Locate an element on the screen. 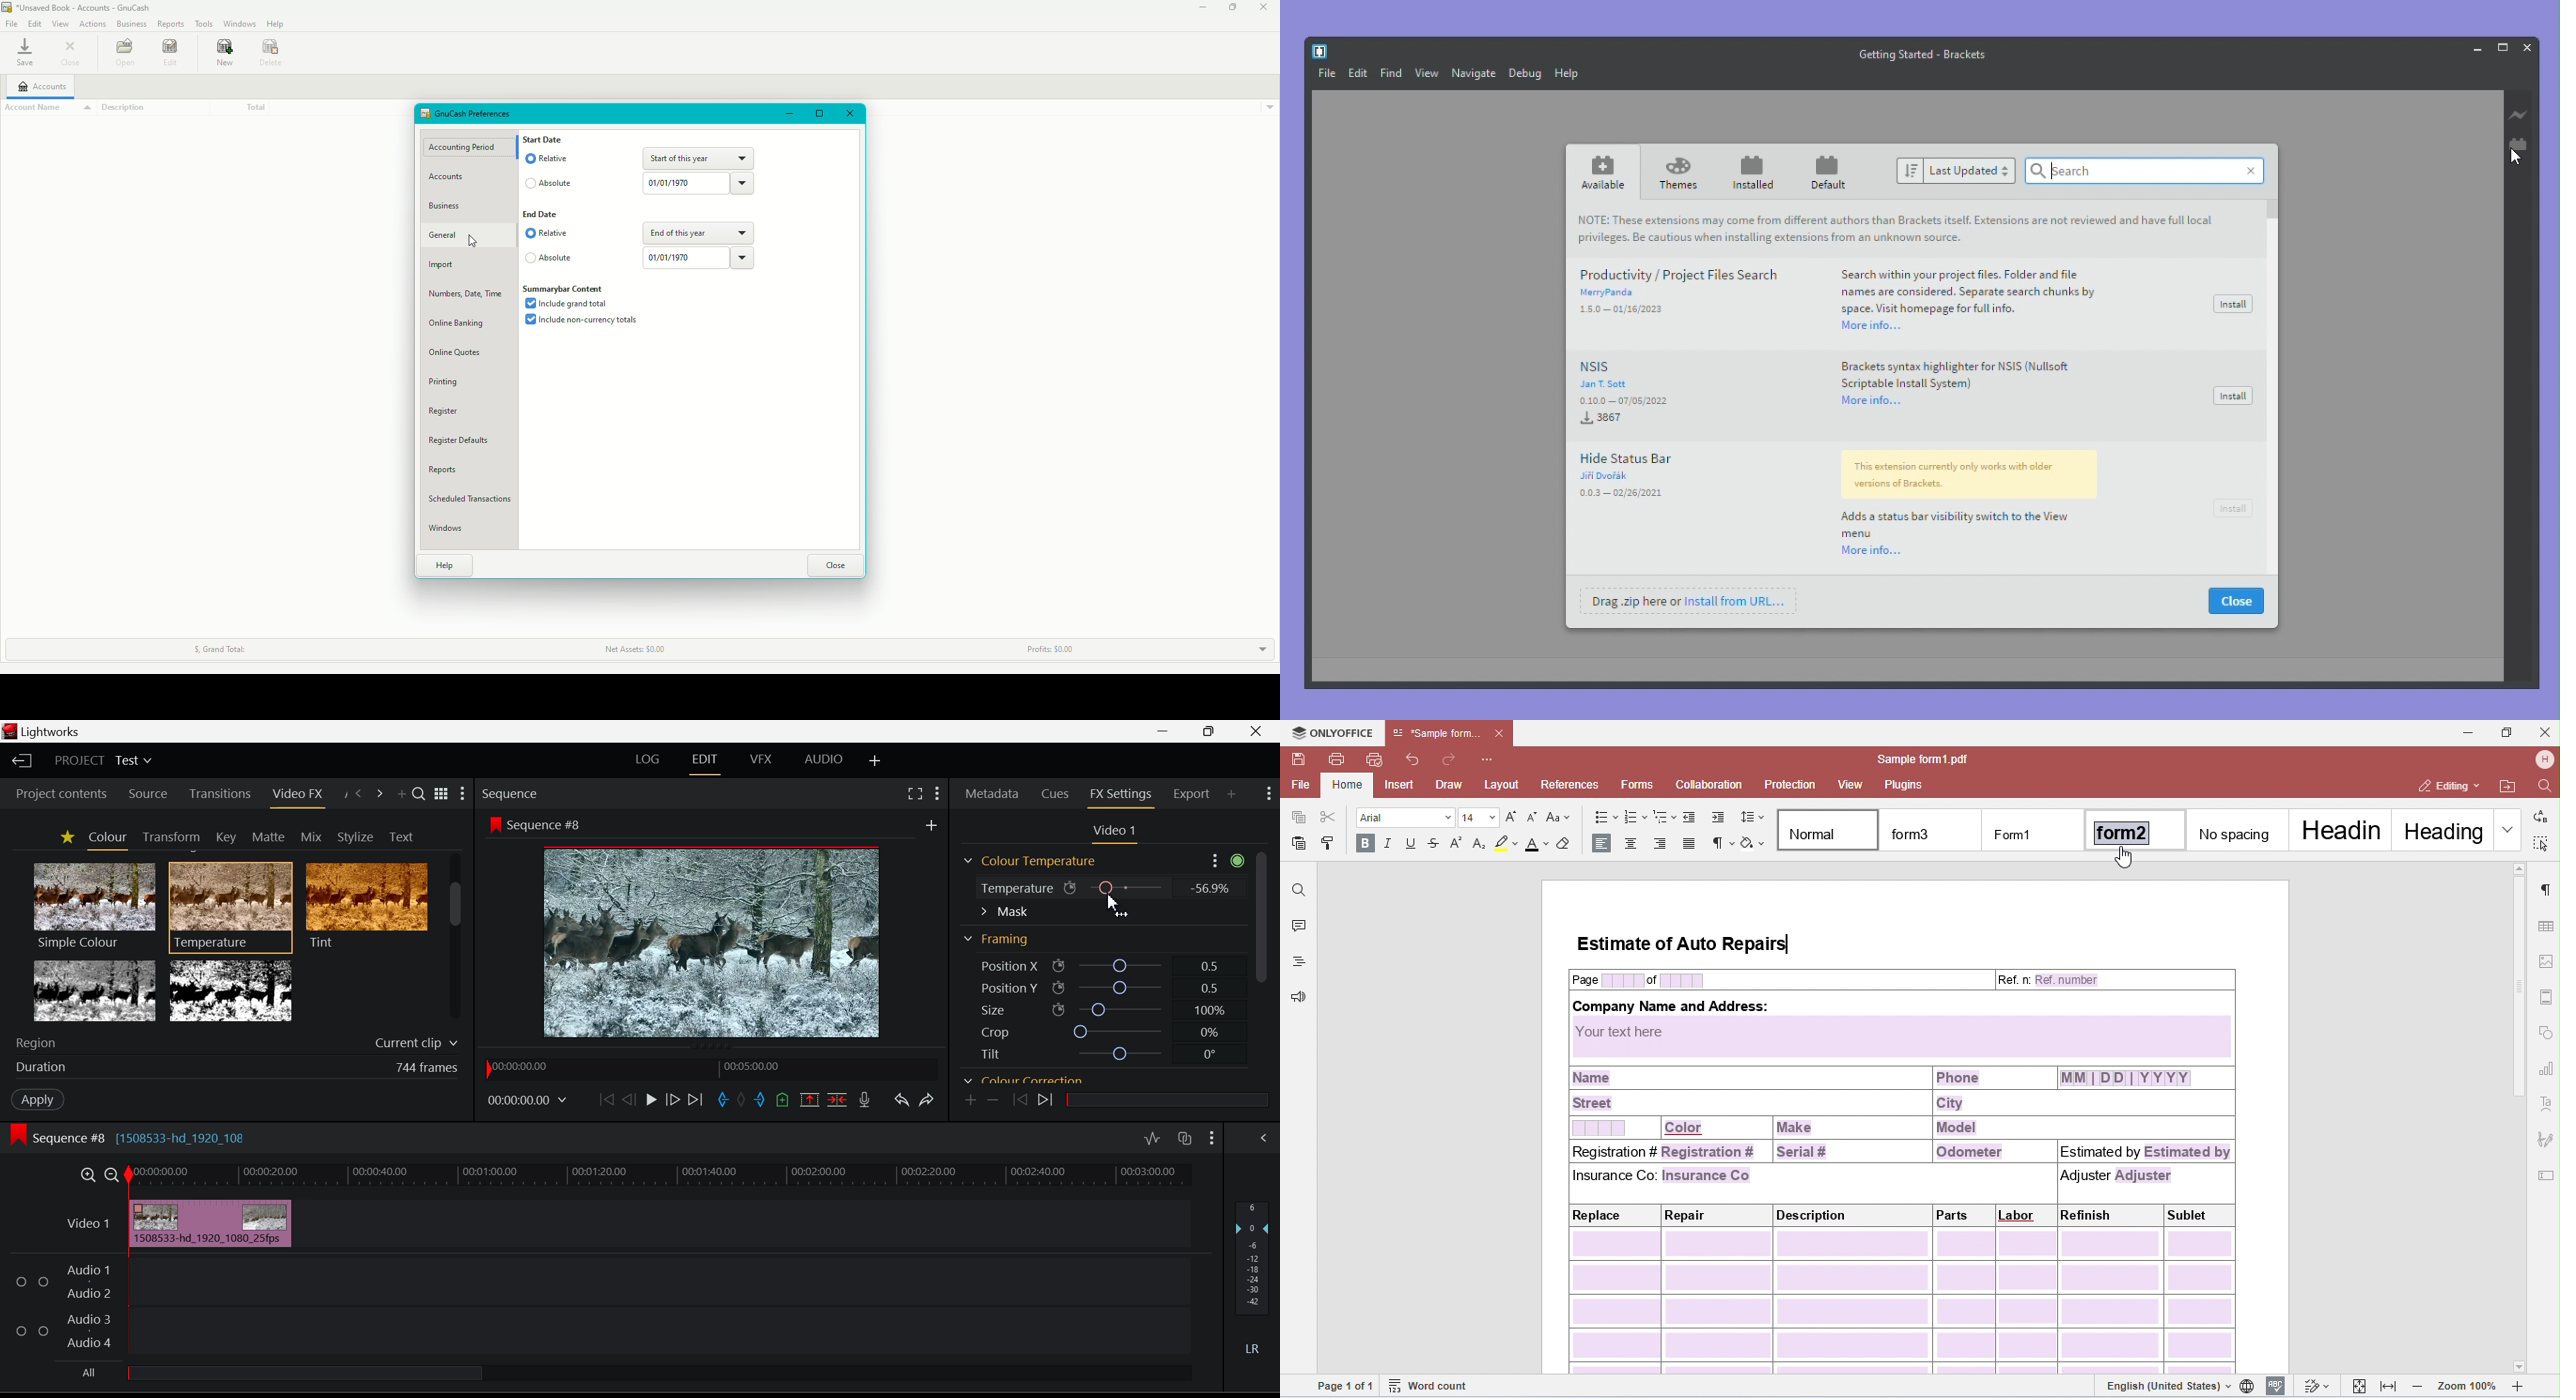 This screenshot has width=2576, height=1400. Video Settings is located at coordinates (1119, 833).